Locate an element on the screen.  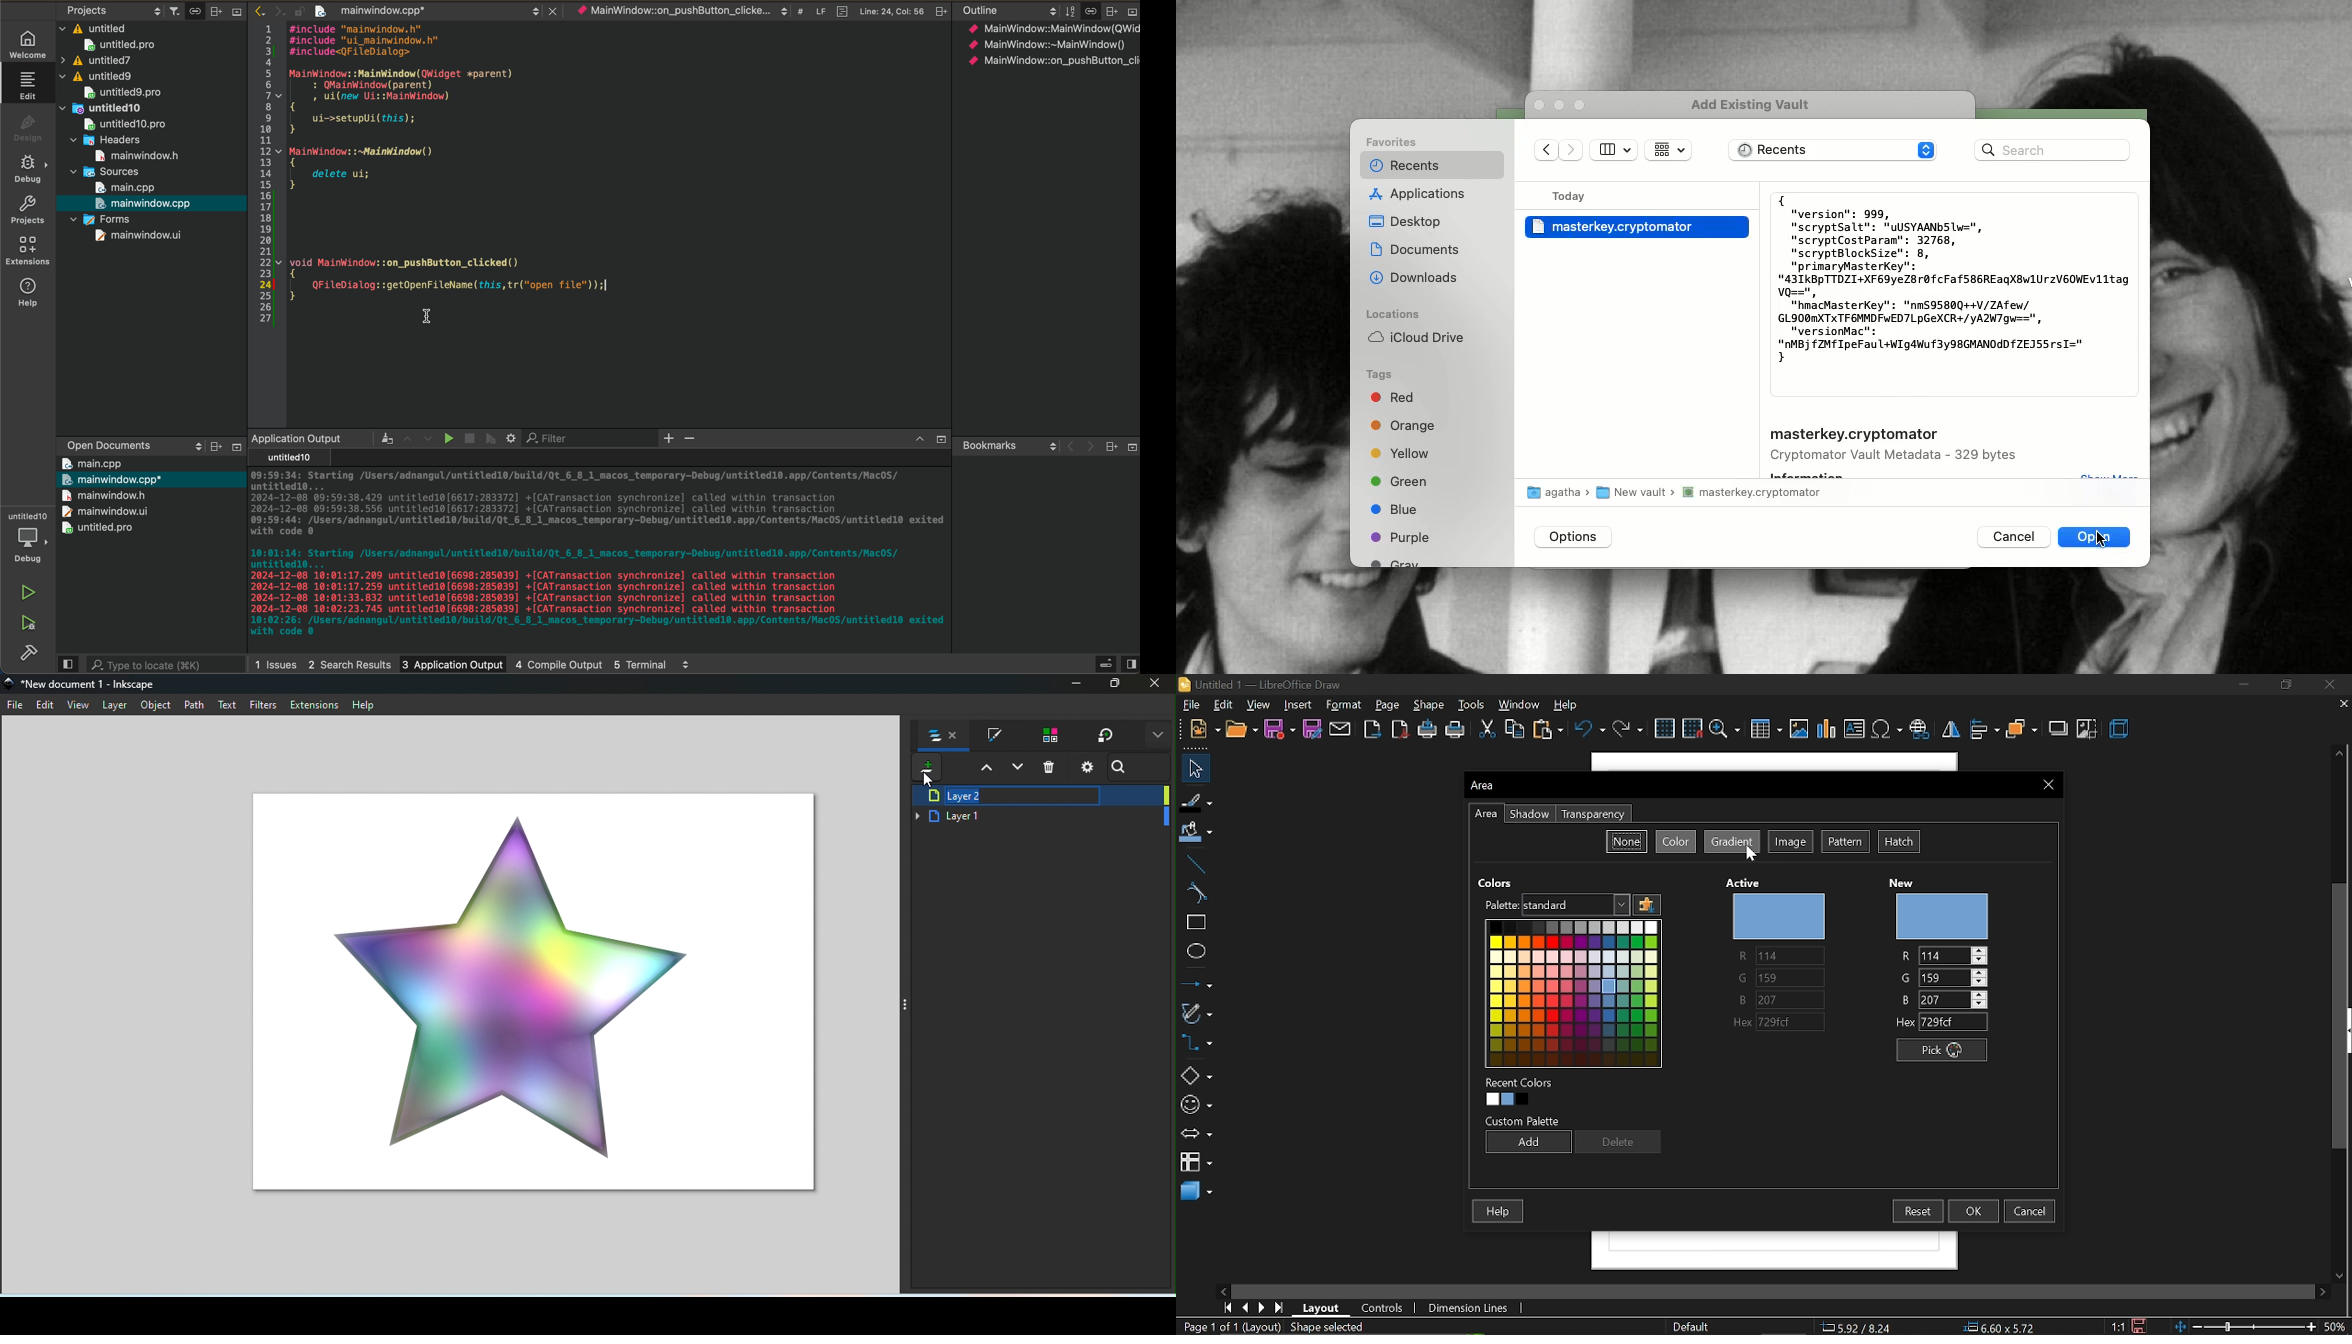
help is located at coordinates (1499, 1212).